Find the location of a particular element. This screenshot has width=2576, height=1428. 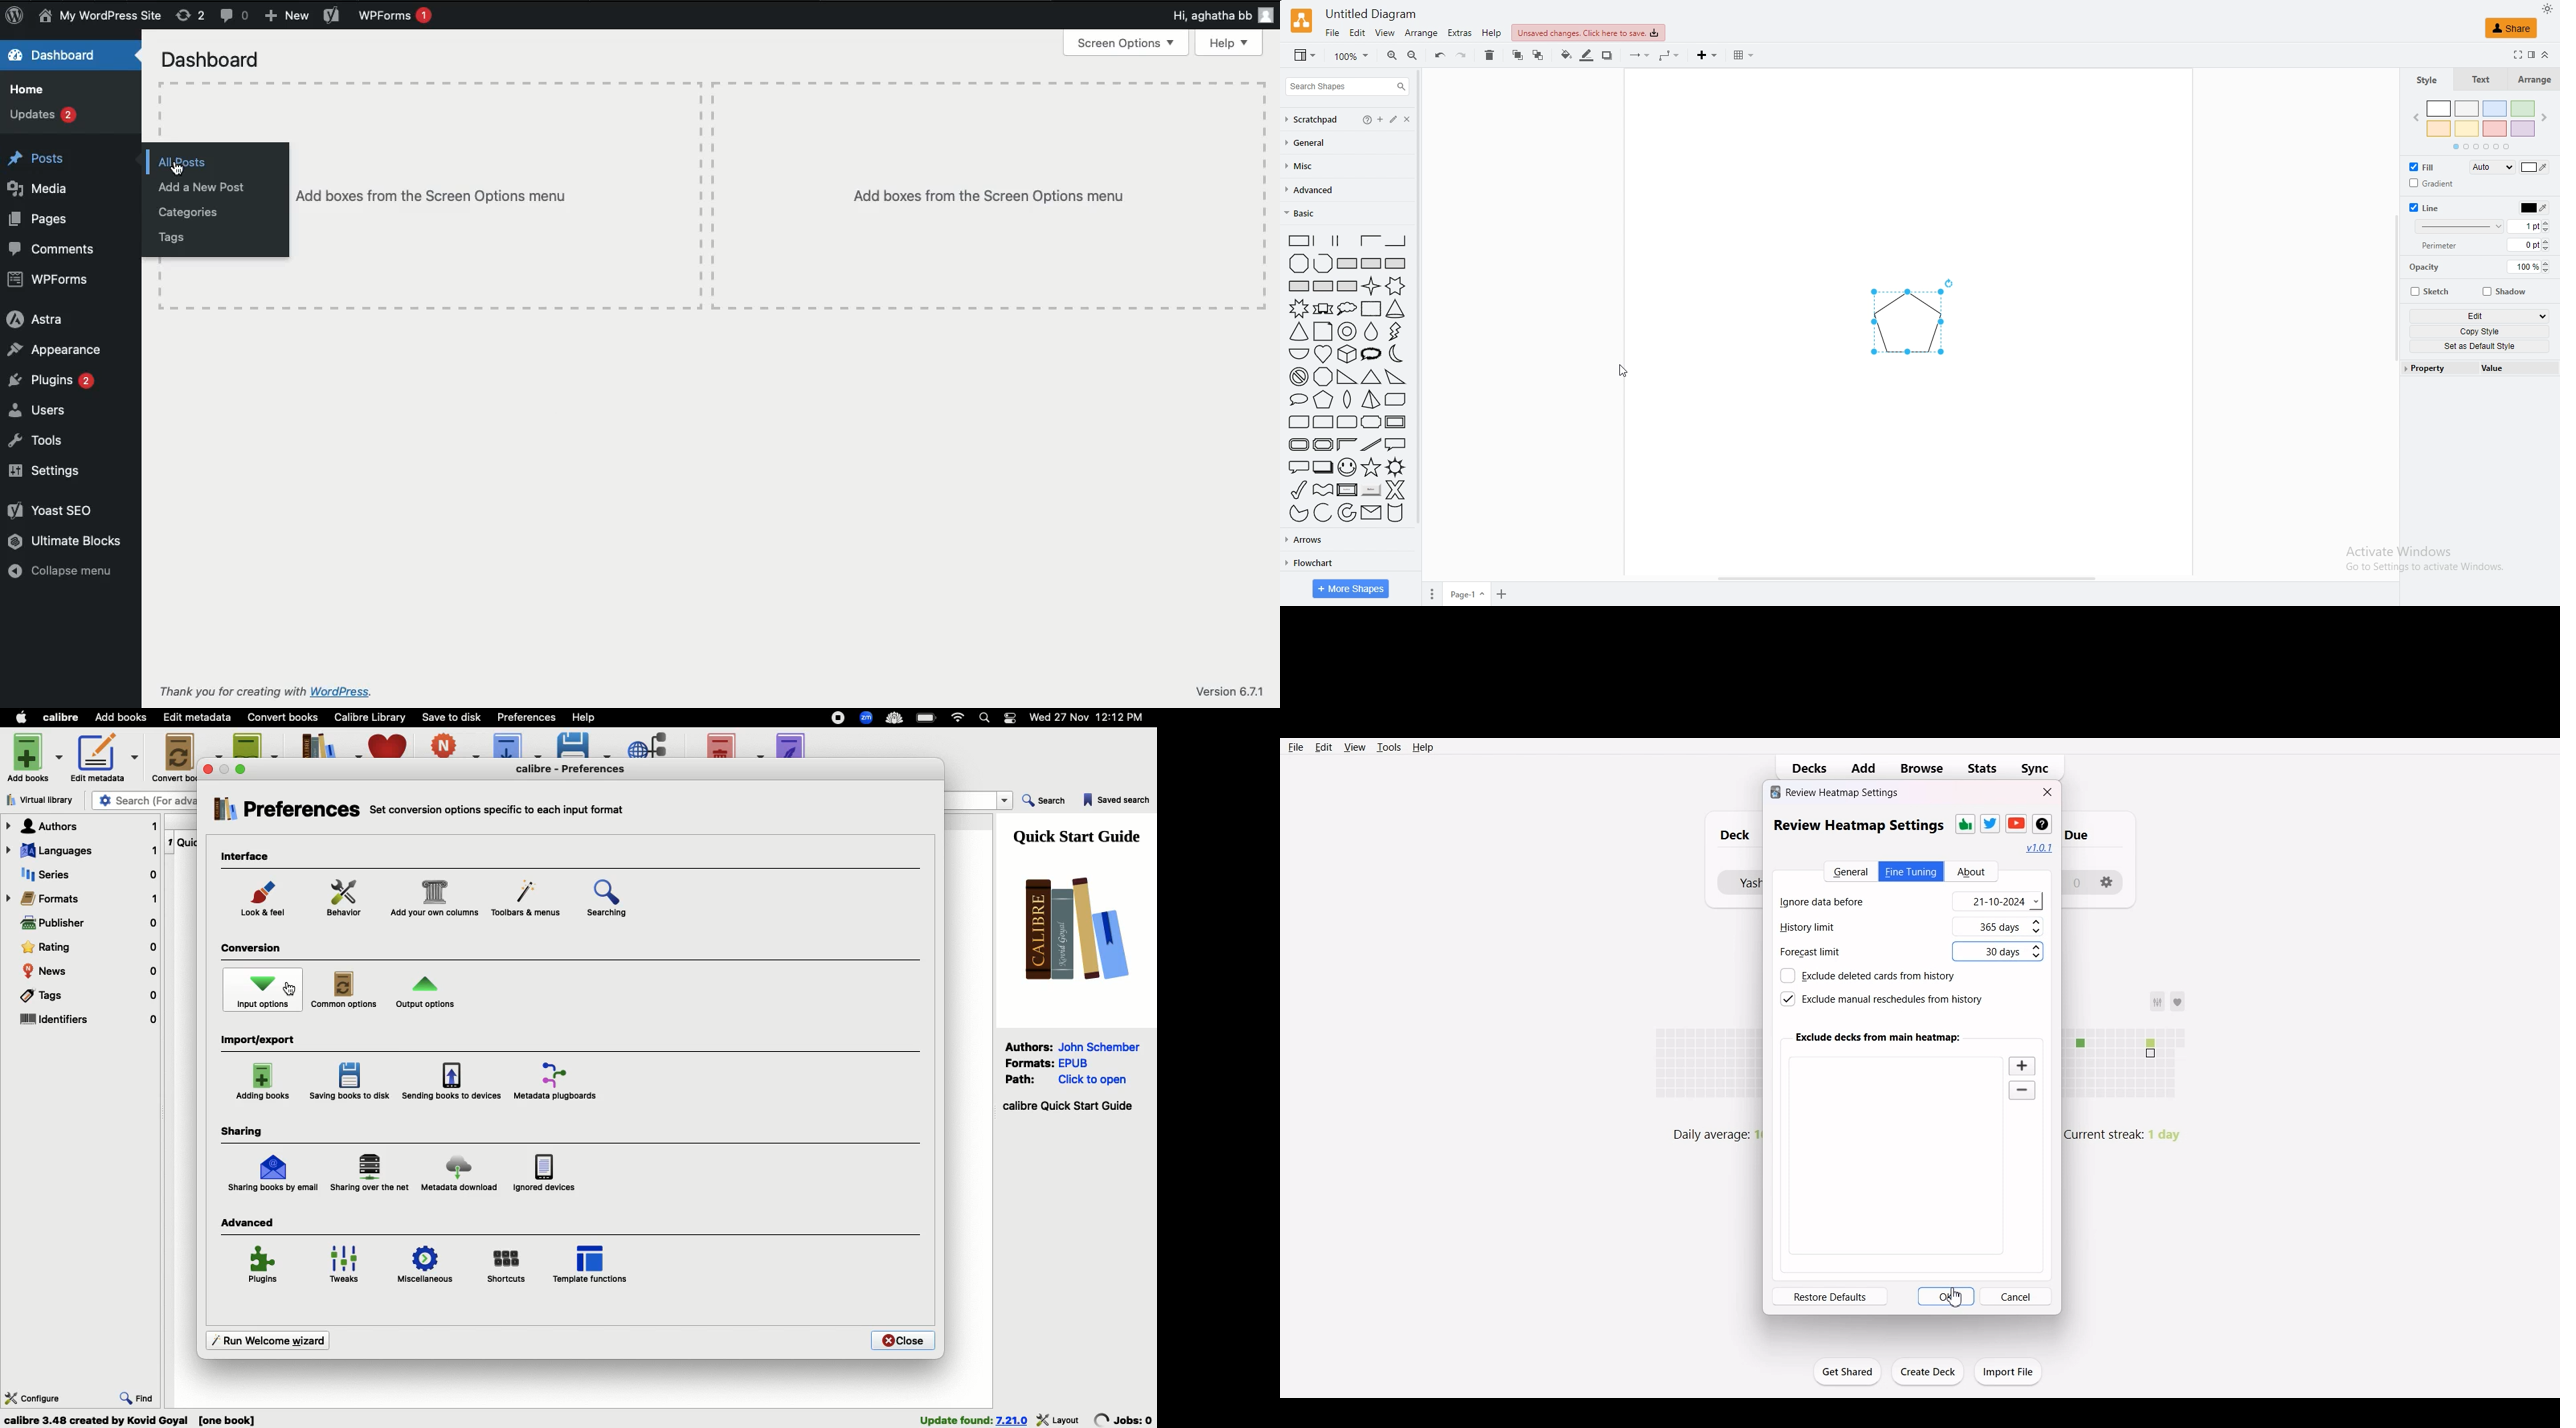

pentagon is located at coordinates (1324, 401).